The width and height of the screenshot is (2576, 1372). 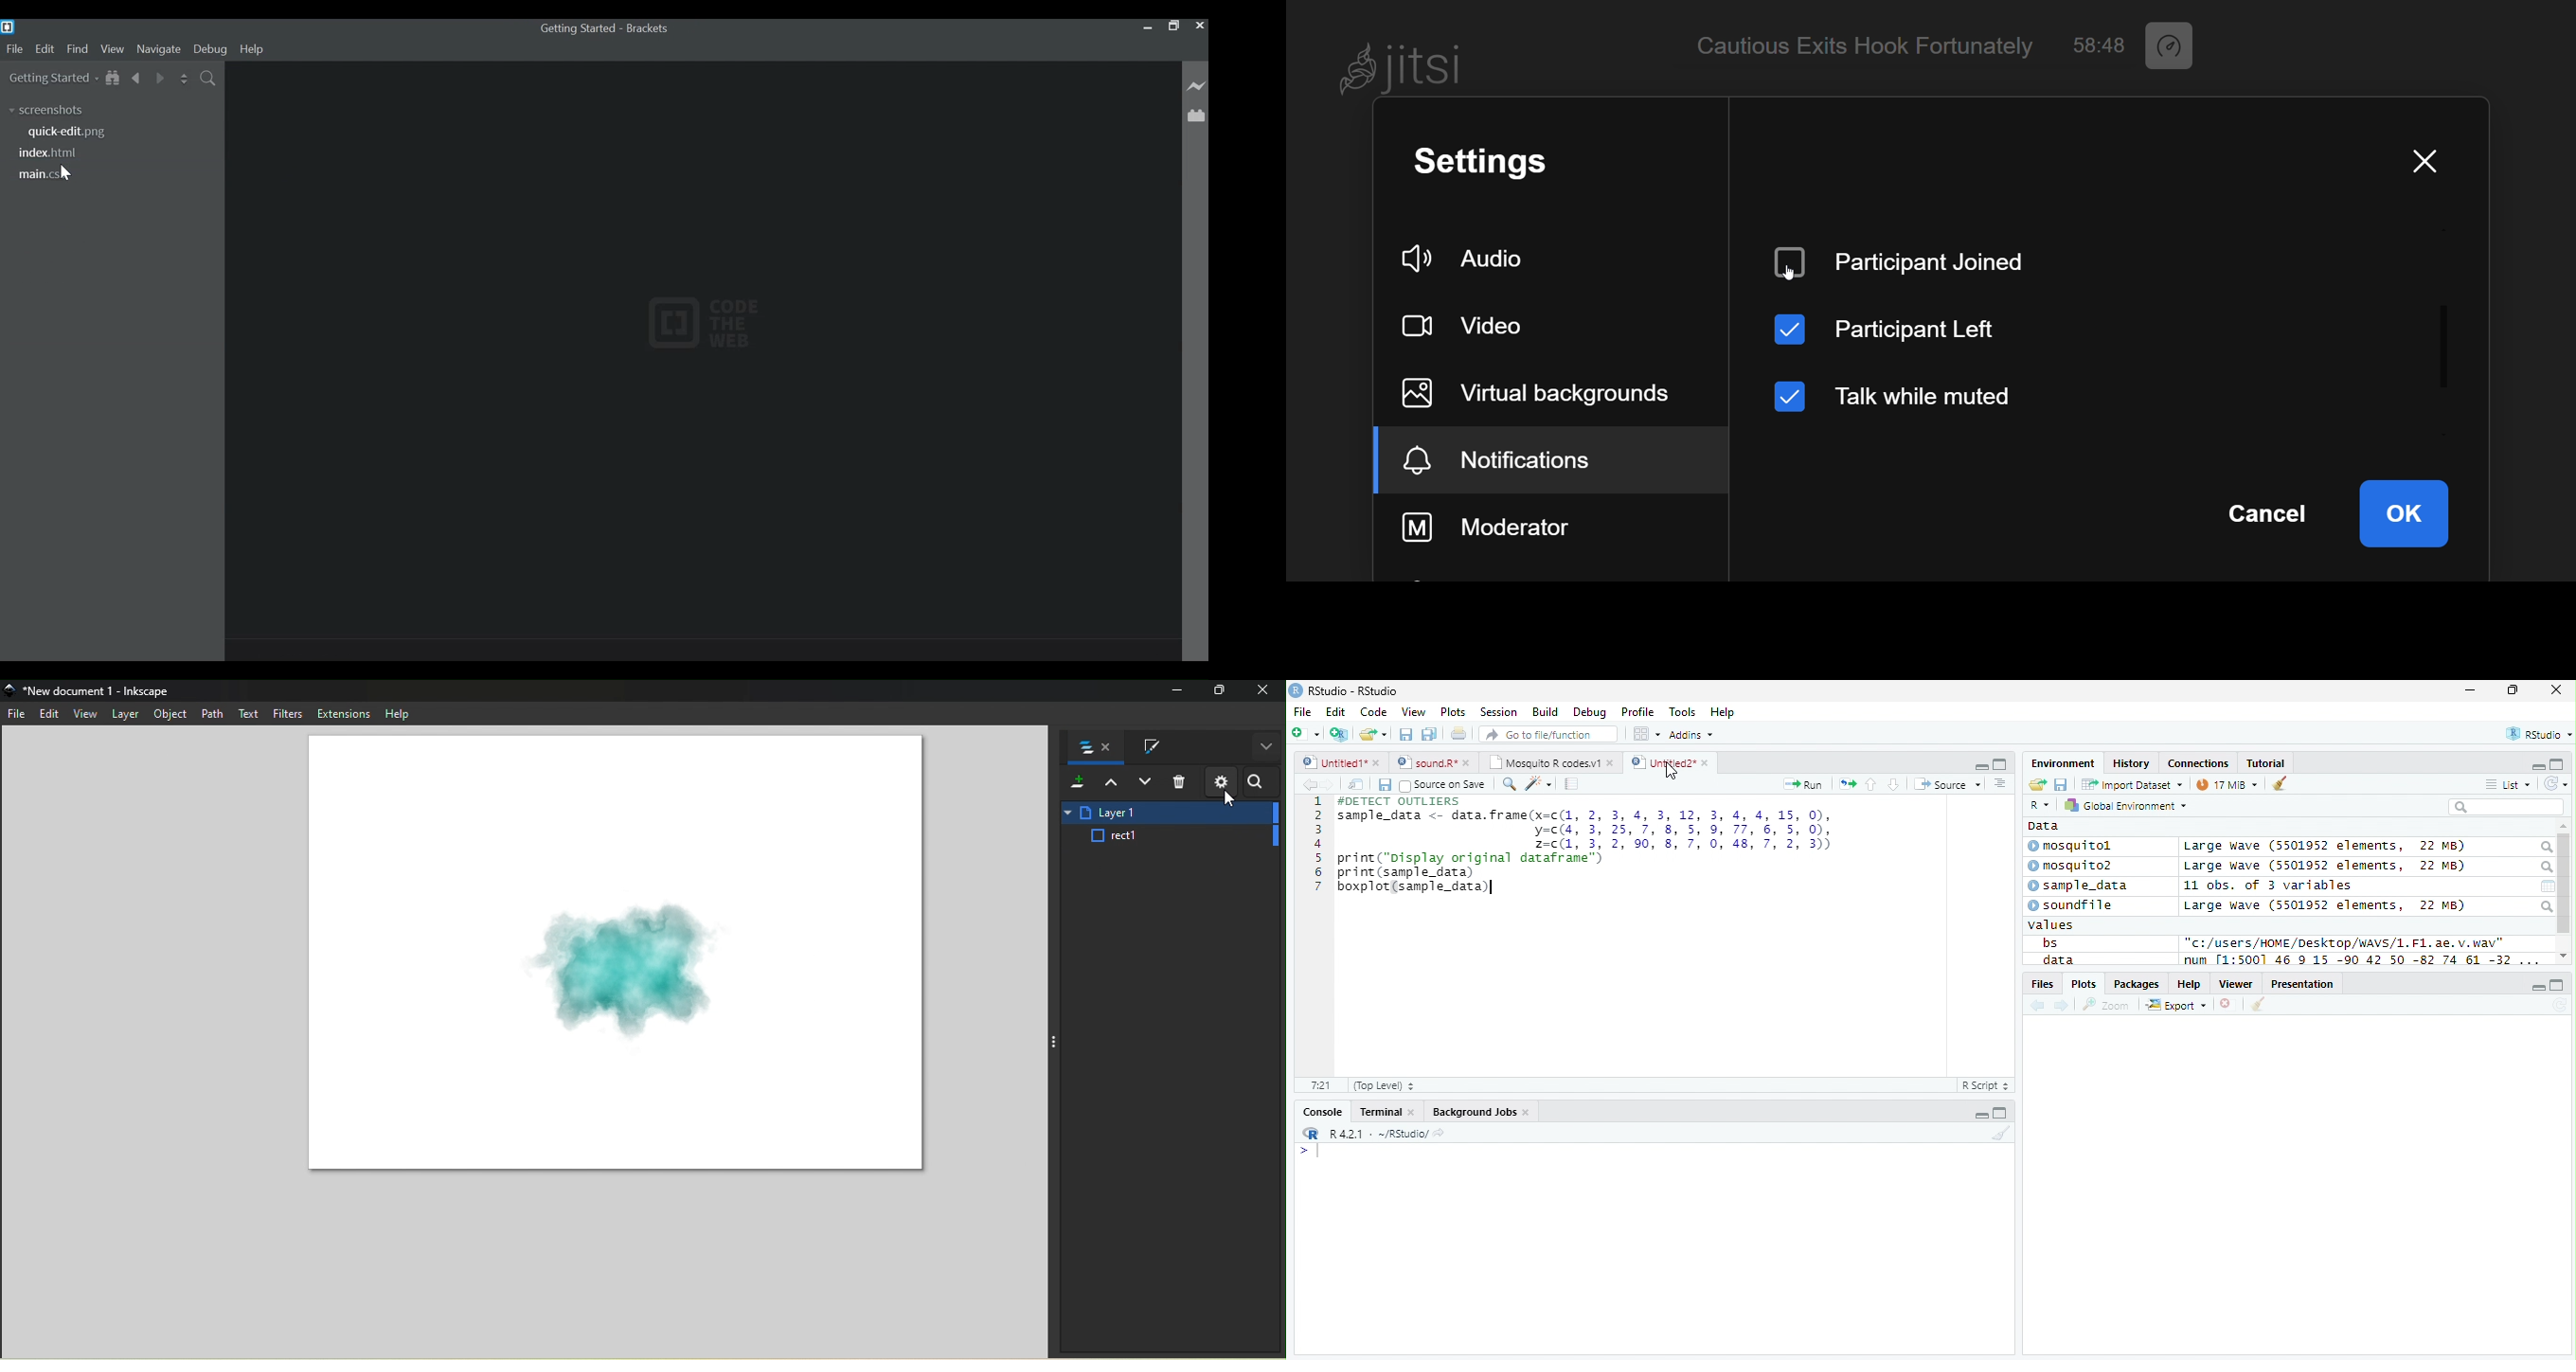 I want to click on Create a project, so click(x=1341, y=734).